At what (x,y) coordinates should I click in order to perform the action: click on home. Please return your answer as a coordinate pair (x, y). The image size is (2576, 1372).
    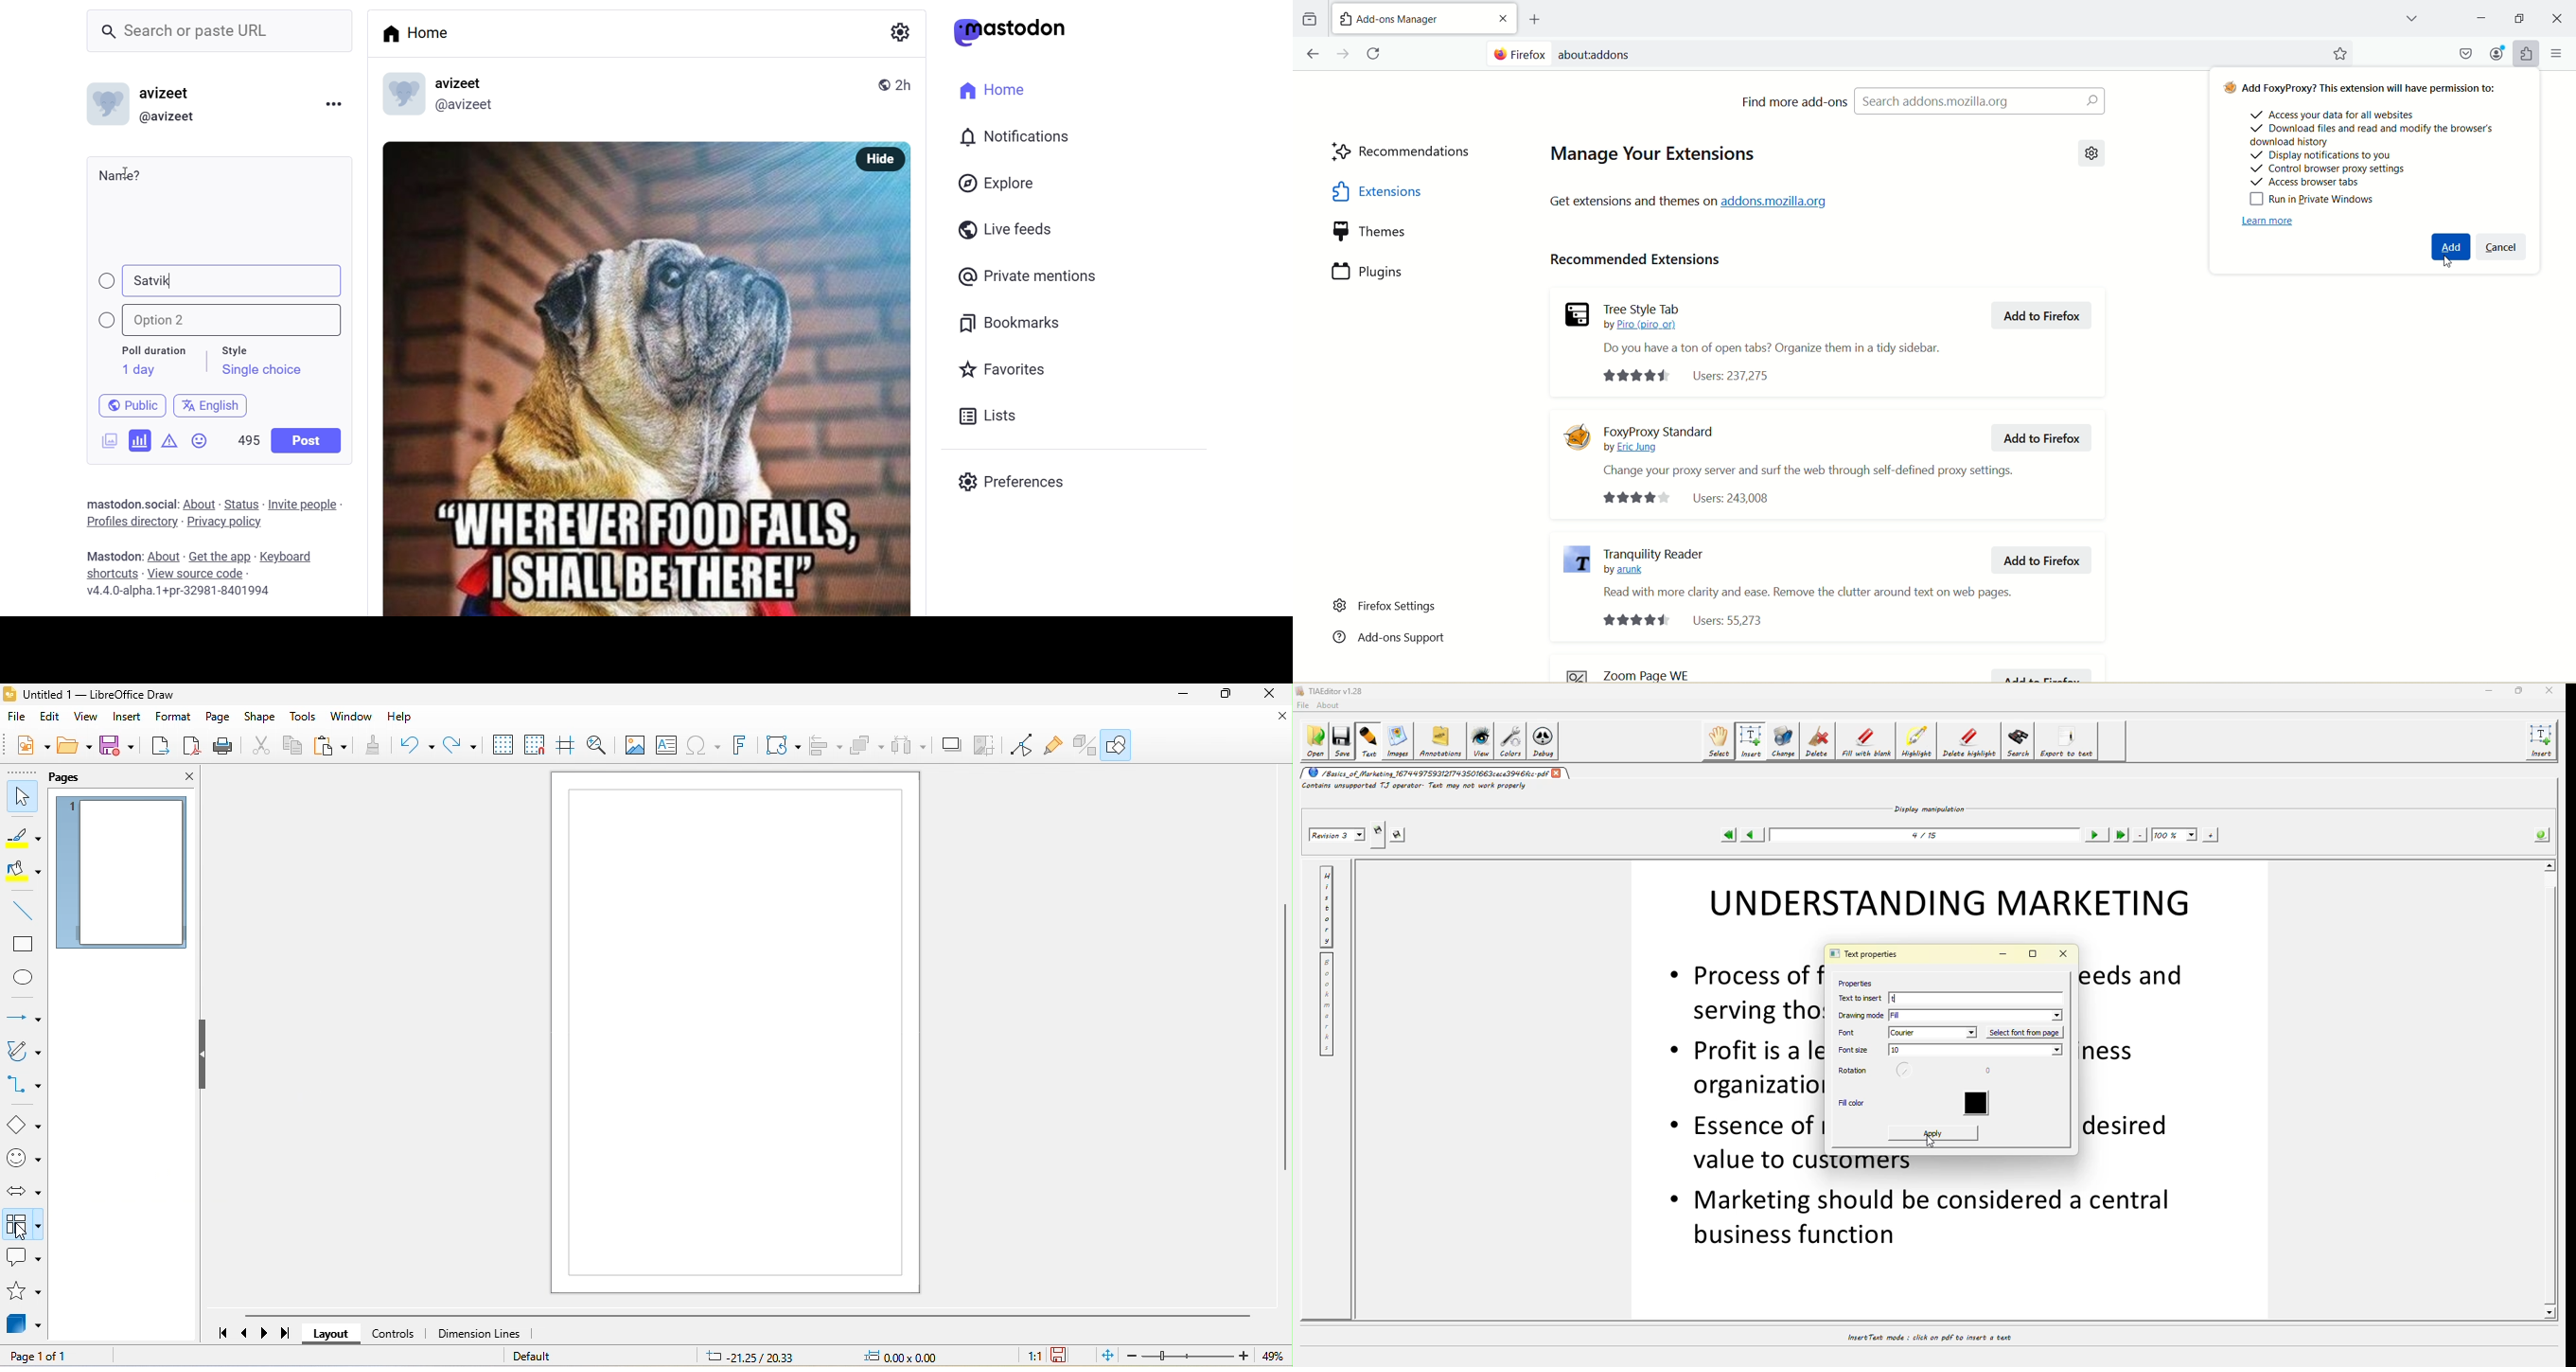
    Looking at the image, I should click on (988, 88).